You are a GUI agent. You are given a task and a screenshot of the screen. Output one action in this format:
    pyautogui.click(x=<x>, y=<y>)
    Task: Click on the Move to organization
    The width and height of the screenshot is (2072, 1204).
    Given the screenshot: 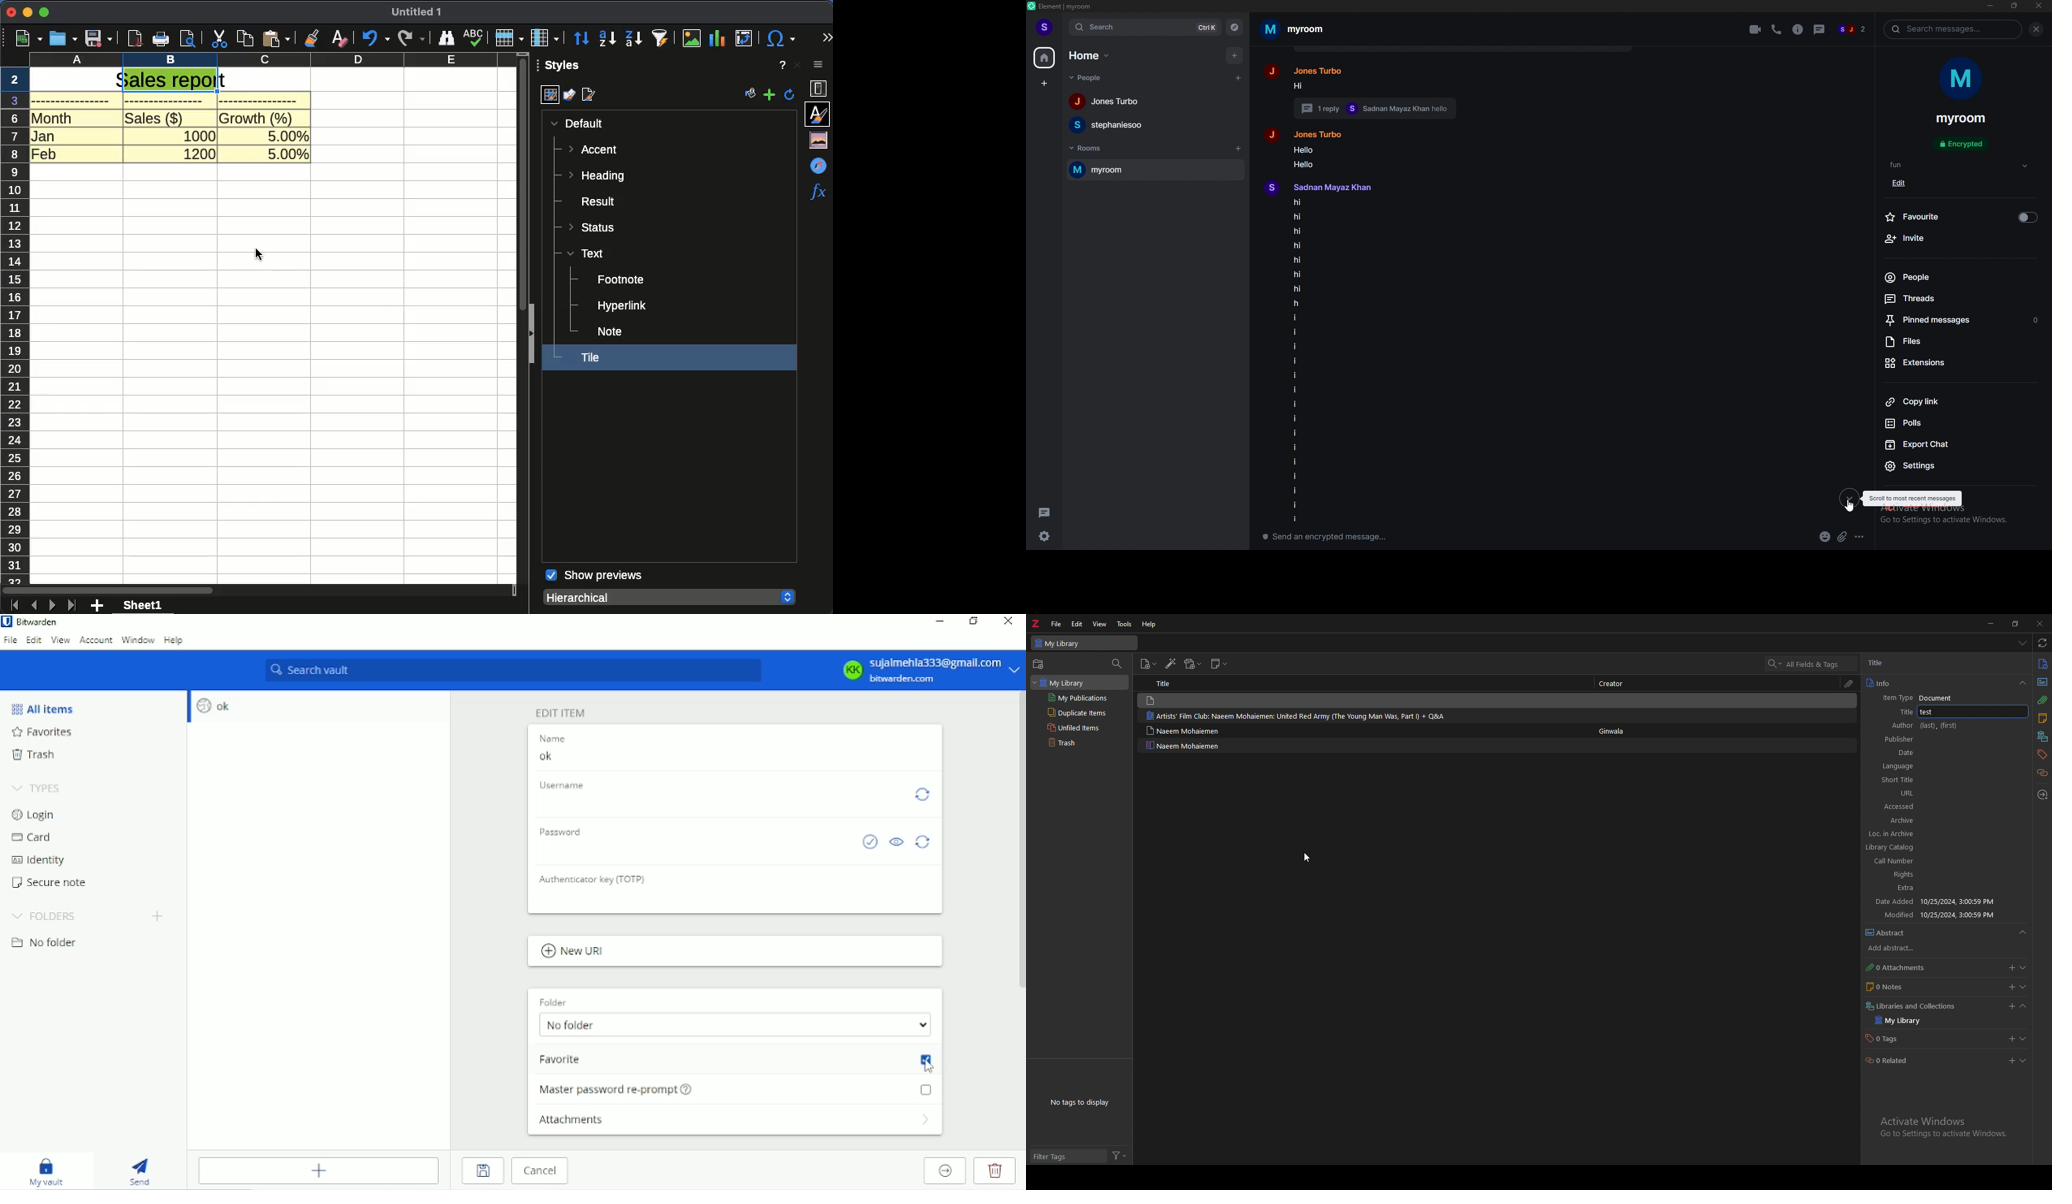 What is the action you would take?
    pyautogui.click(x=943, y=1171)
    